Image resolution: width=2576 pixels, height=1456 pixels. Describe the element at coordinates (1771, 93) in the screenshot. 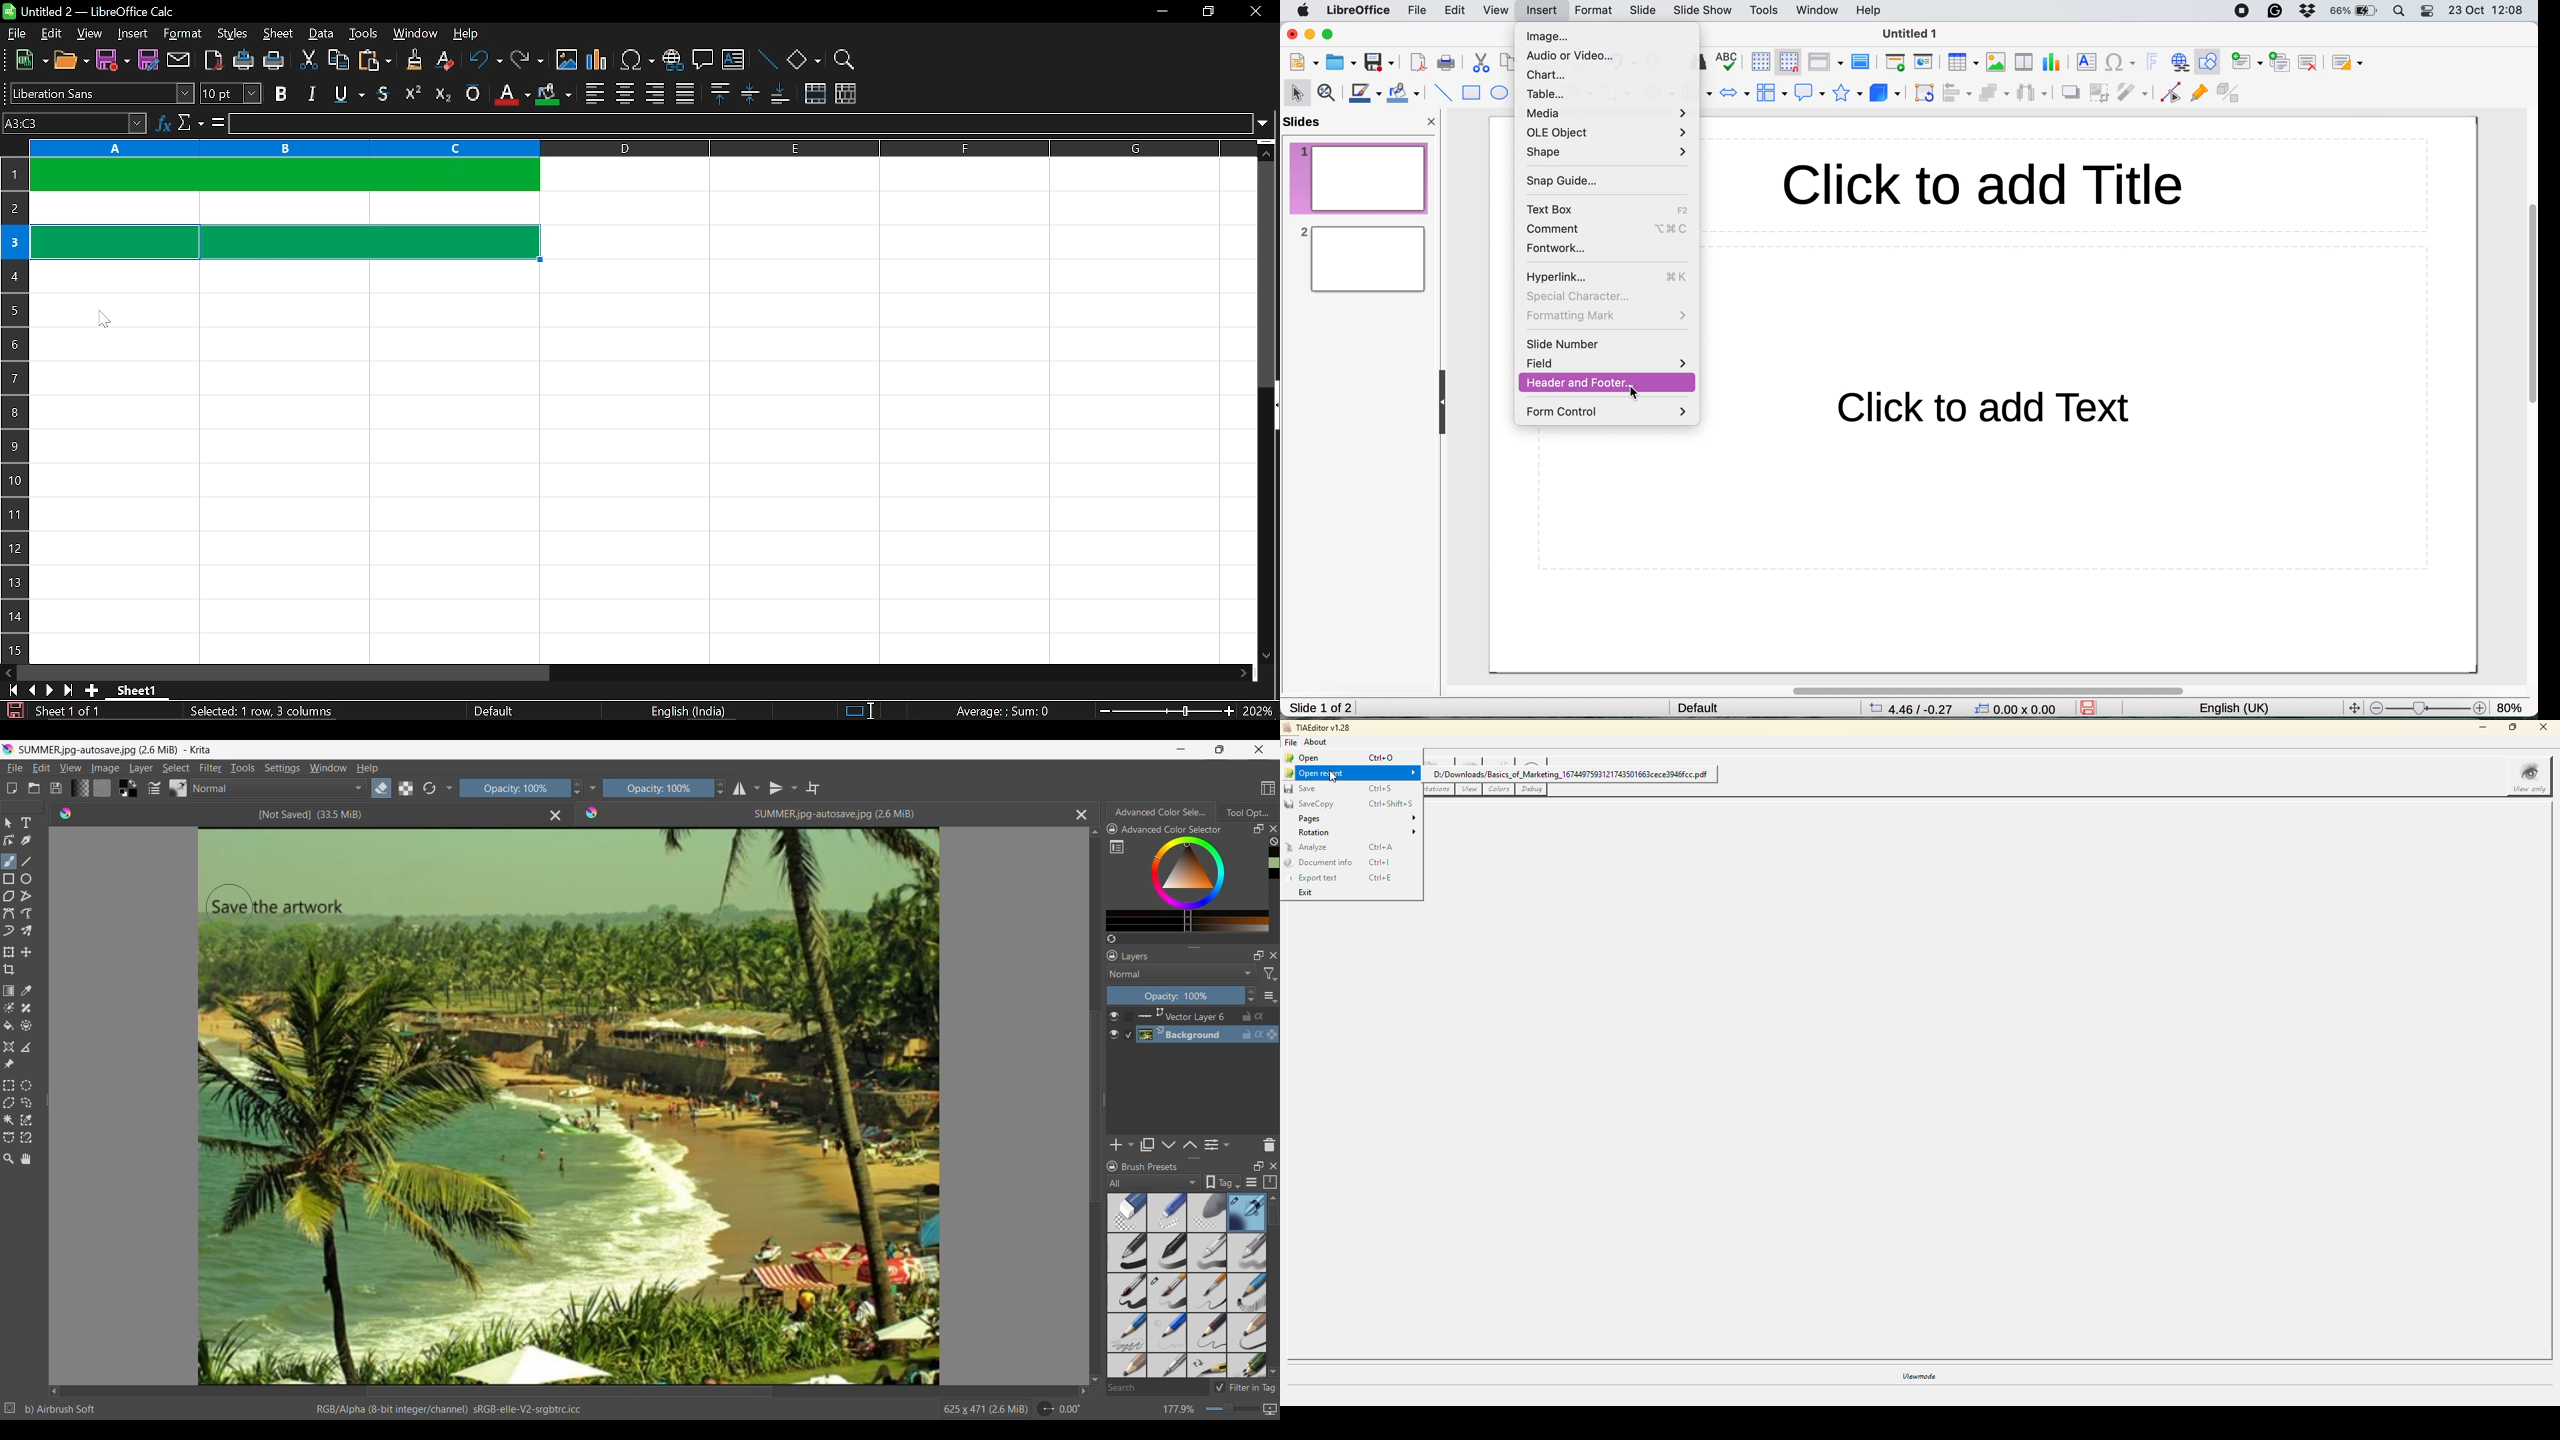

I see `flowchart` at that location.